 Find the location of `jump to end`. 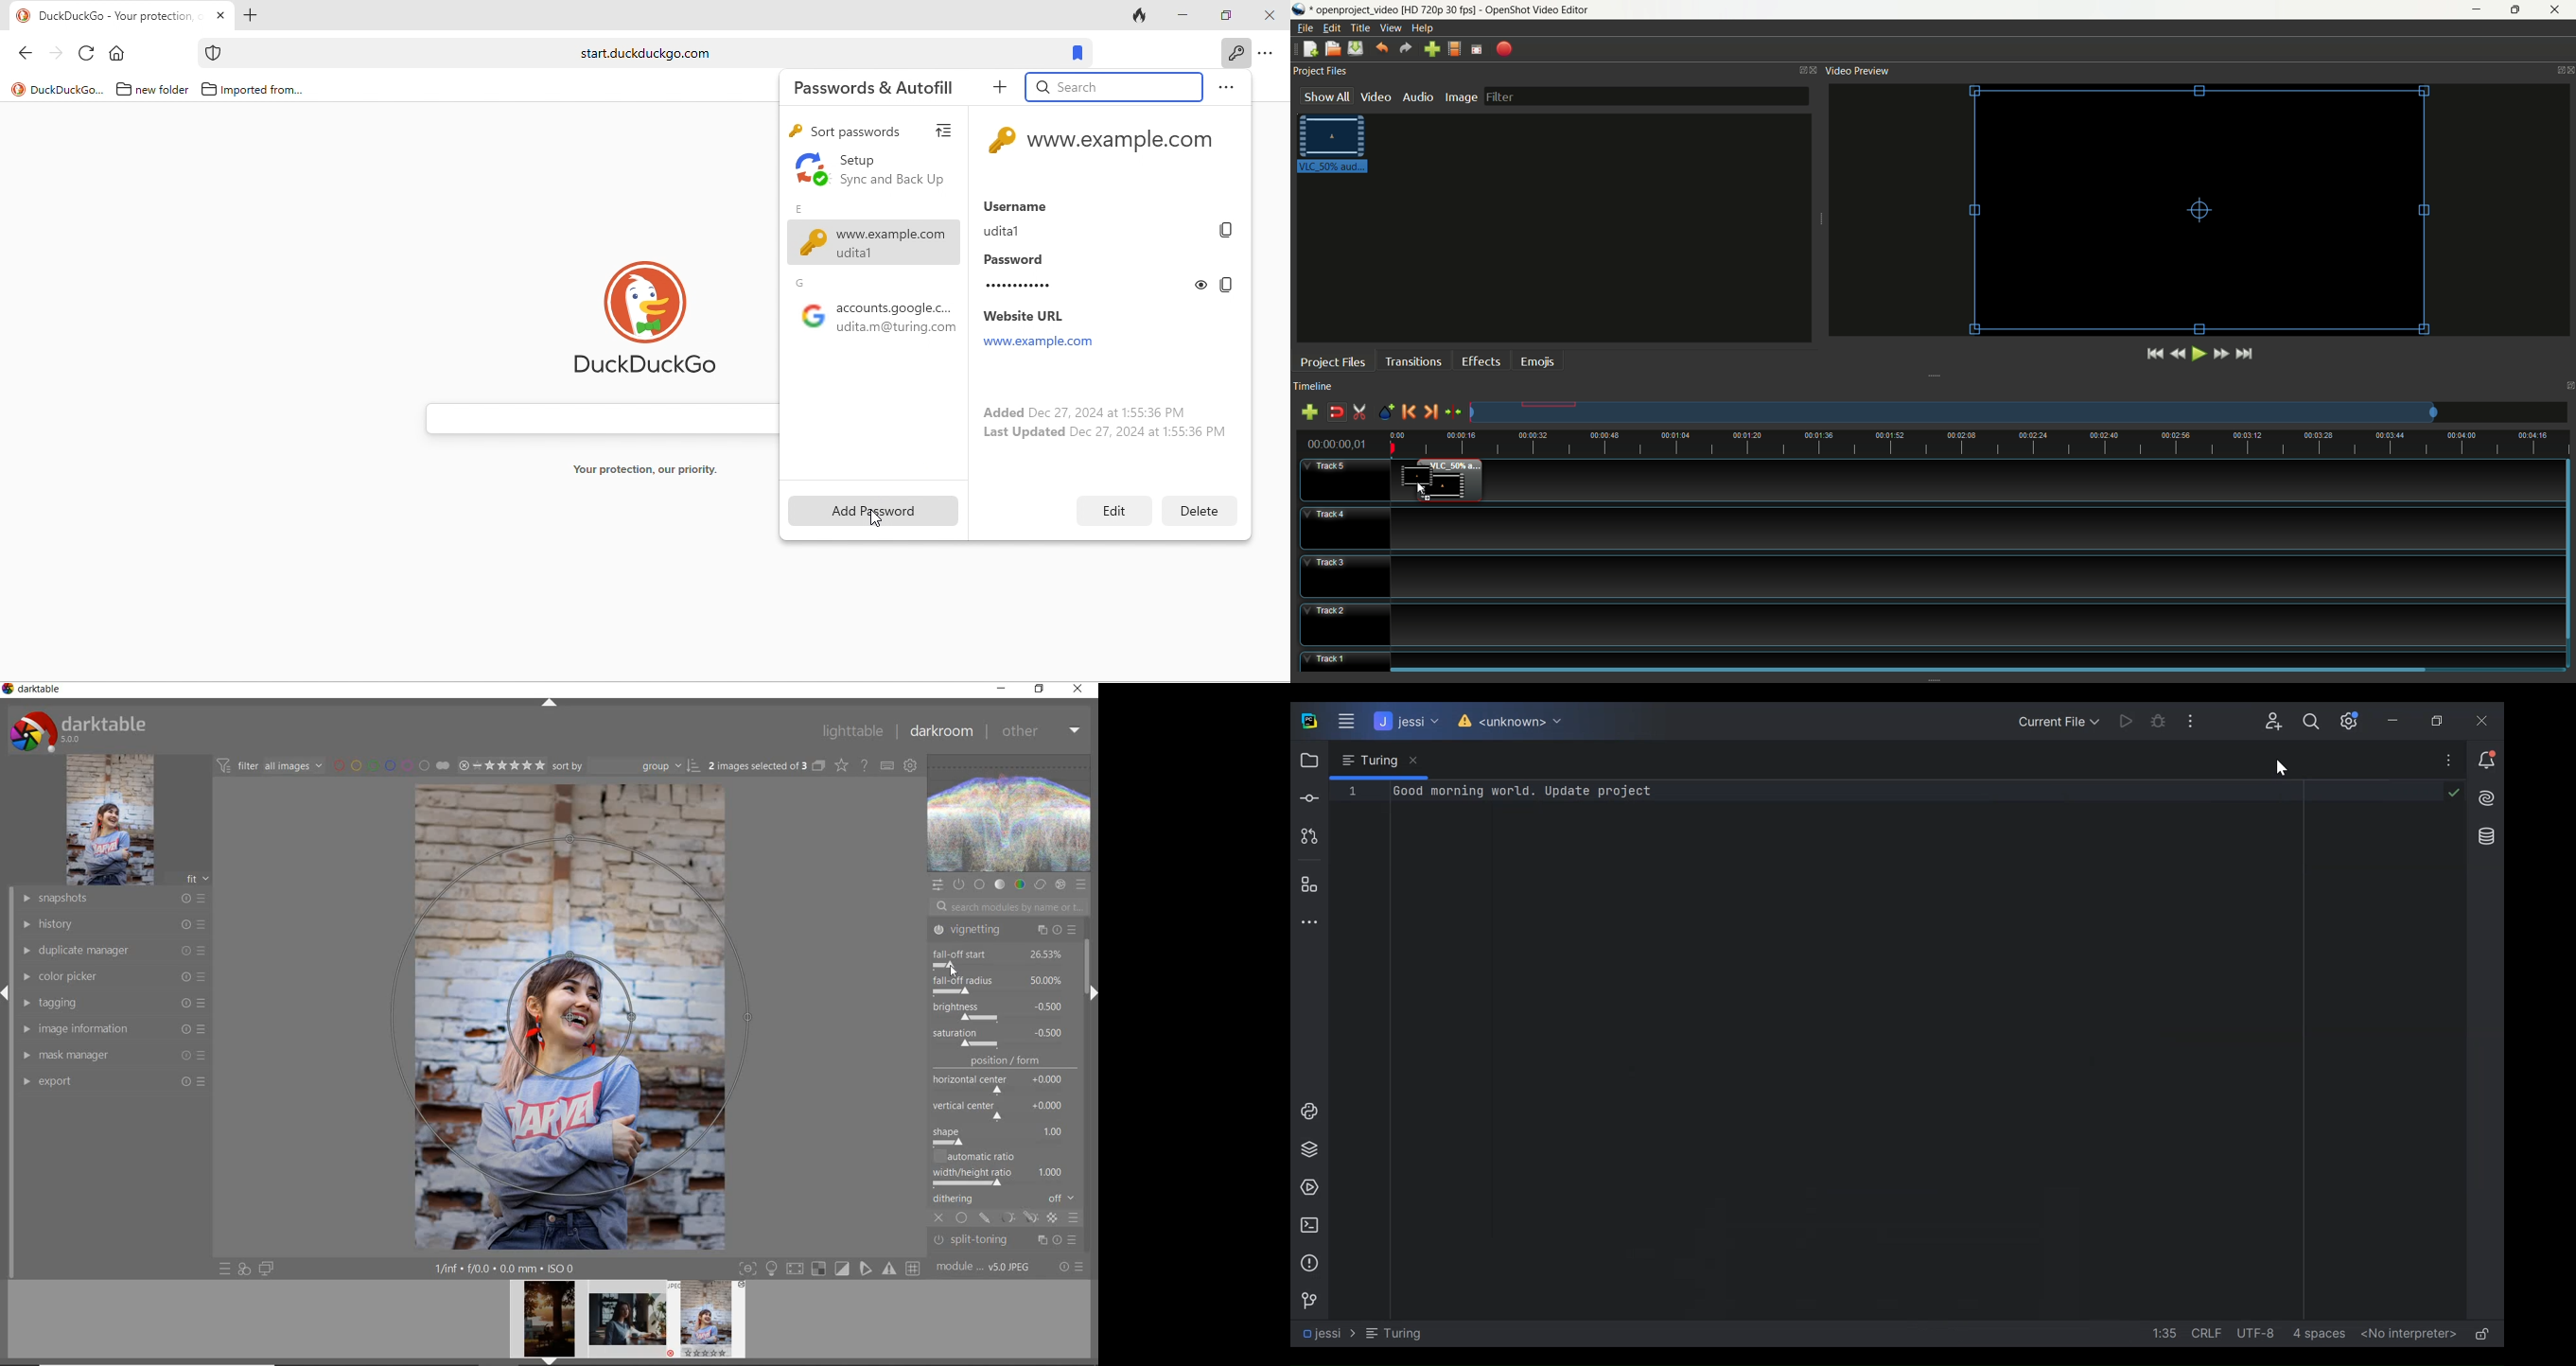

jump to end is located at coordinates (2244, 355).